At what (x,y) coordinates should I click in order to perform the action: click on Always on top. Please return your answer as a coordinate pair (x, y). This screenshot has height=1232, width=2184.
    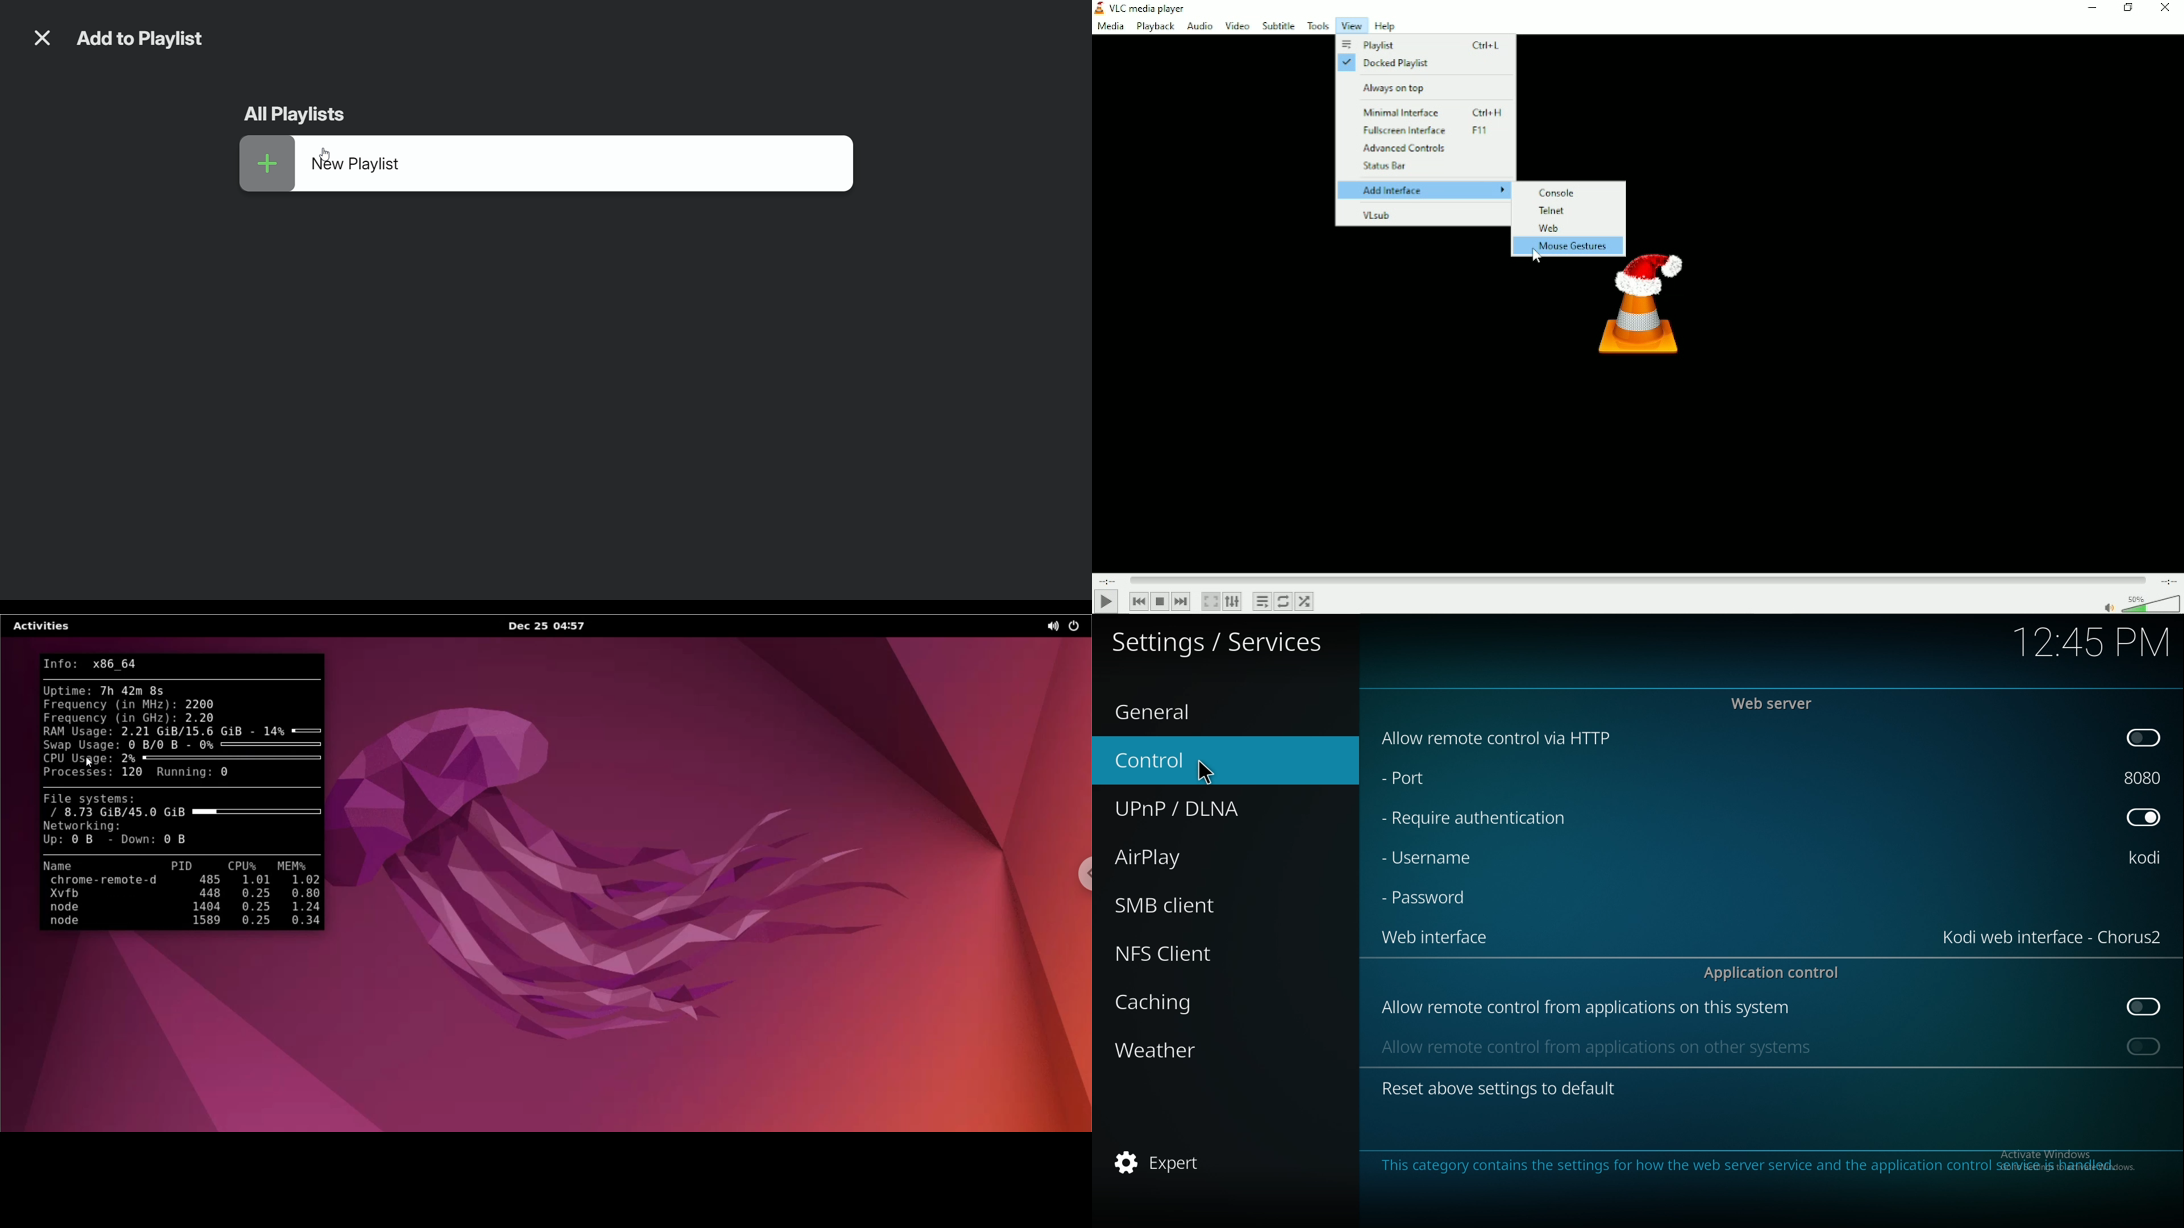
    Looking at the image, I should click on (1424, 88).